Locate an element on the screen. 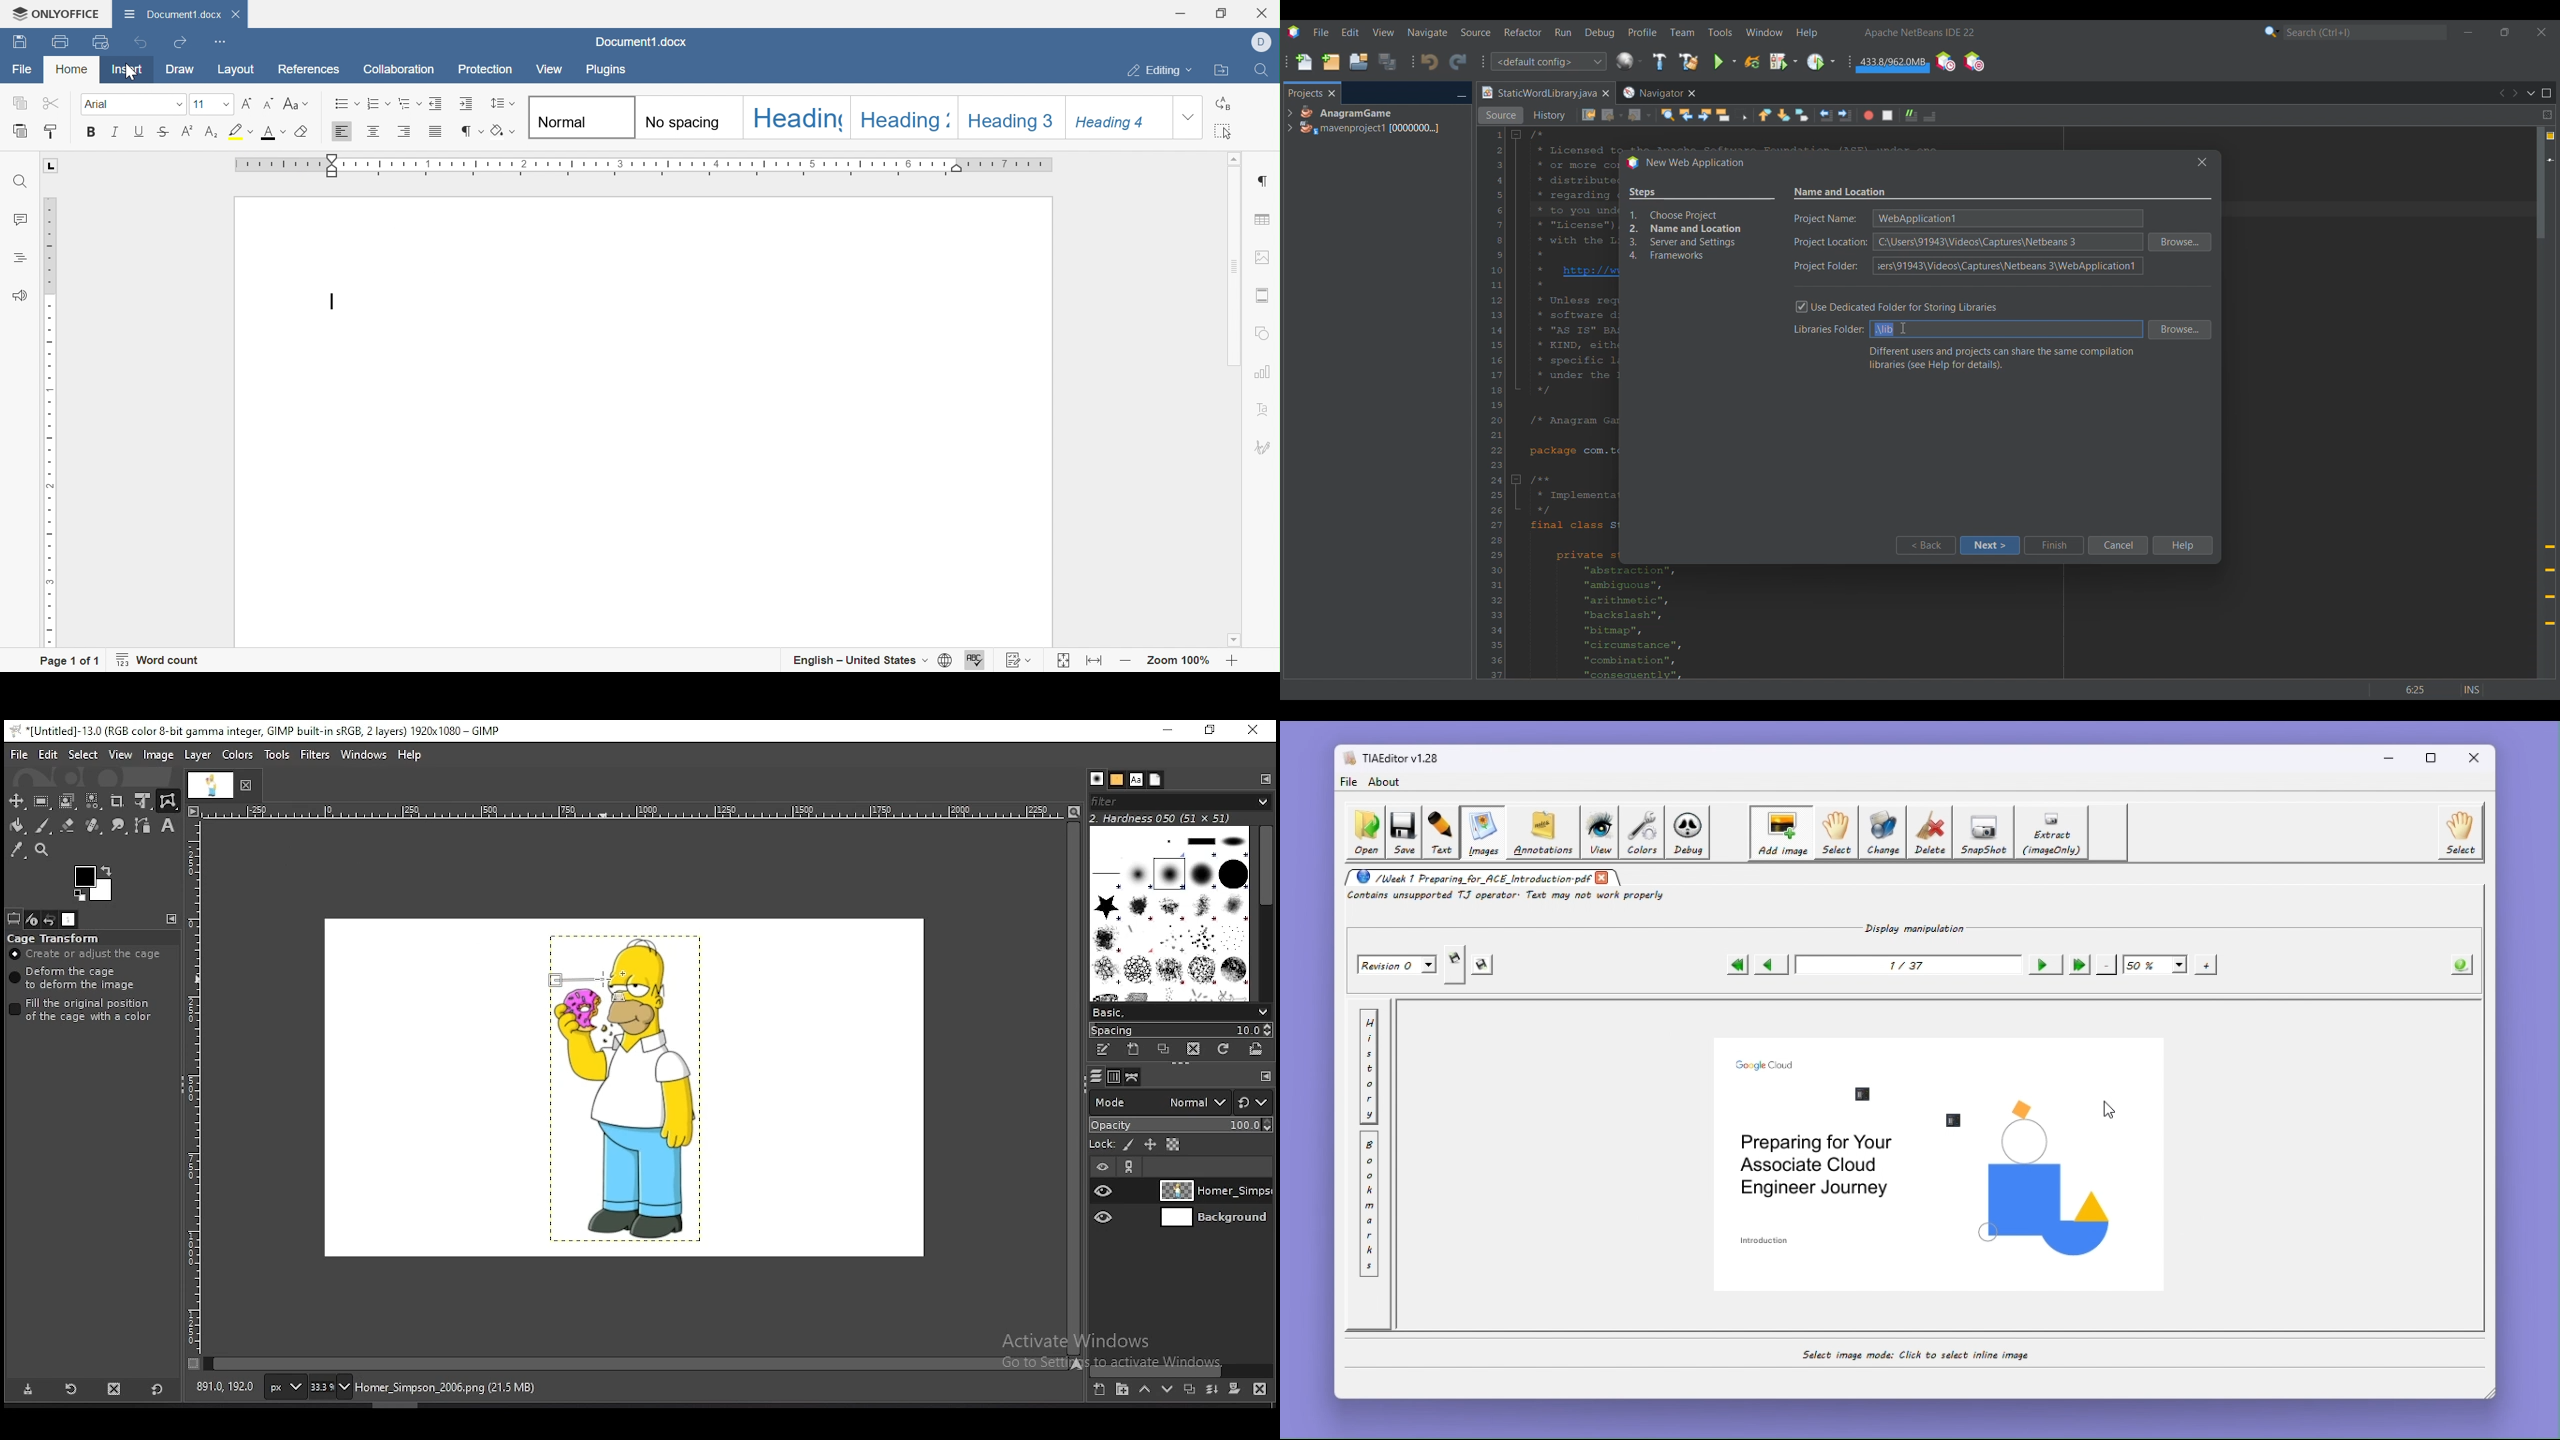 The image size is (2576, 1456). Projects, current tab highlighted is located at coordinates (1305, 92).